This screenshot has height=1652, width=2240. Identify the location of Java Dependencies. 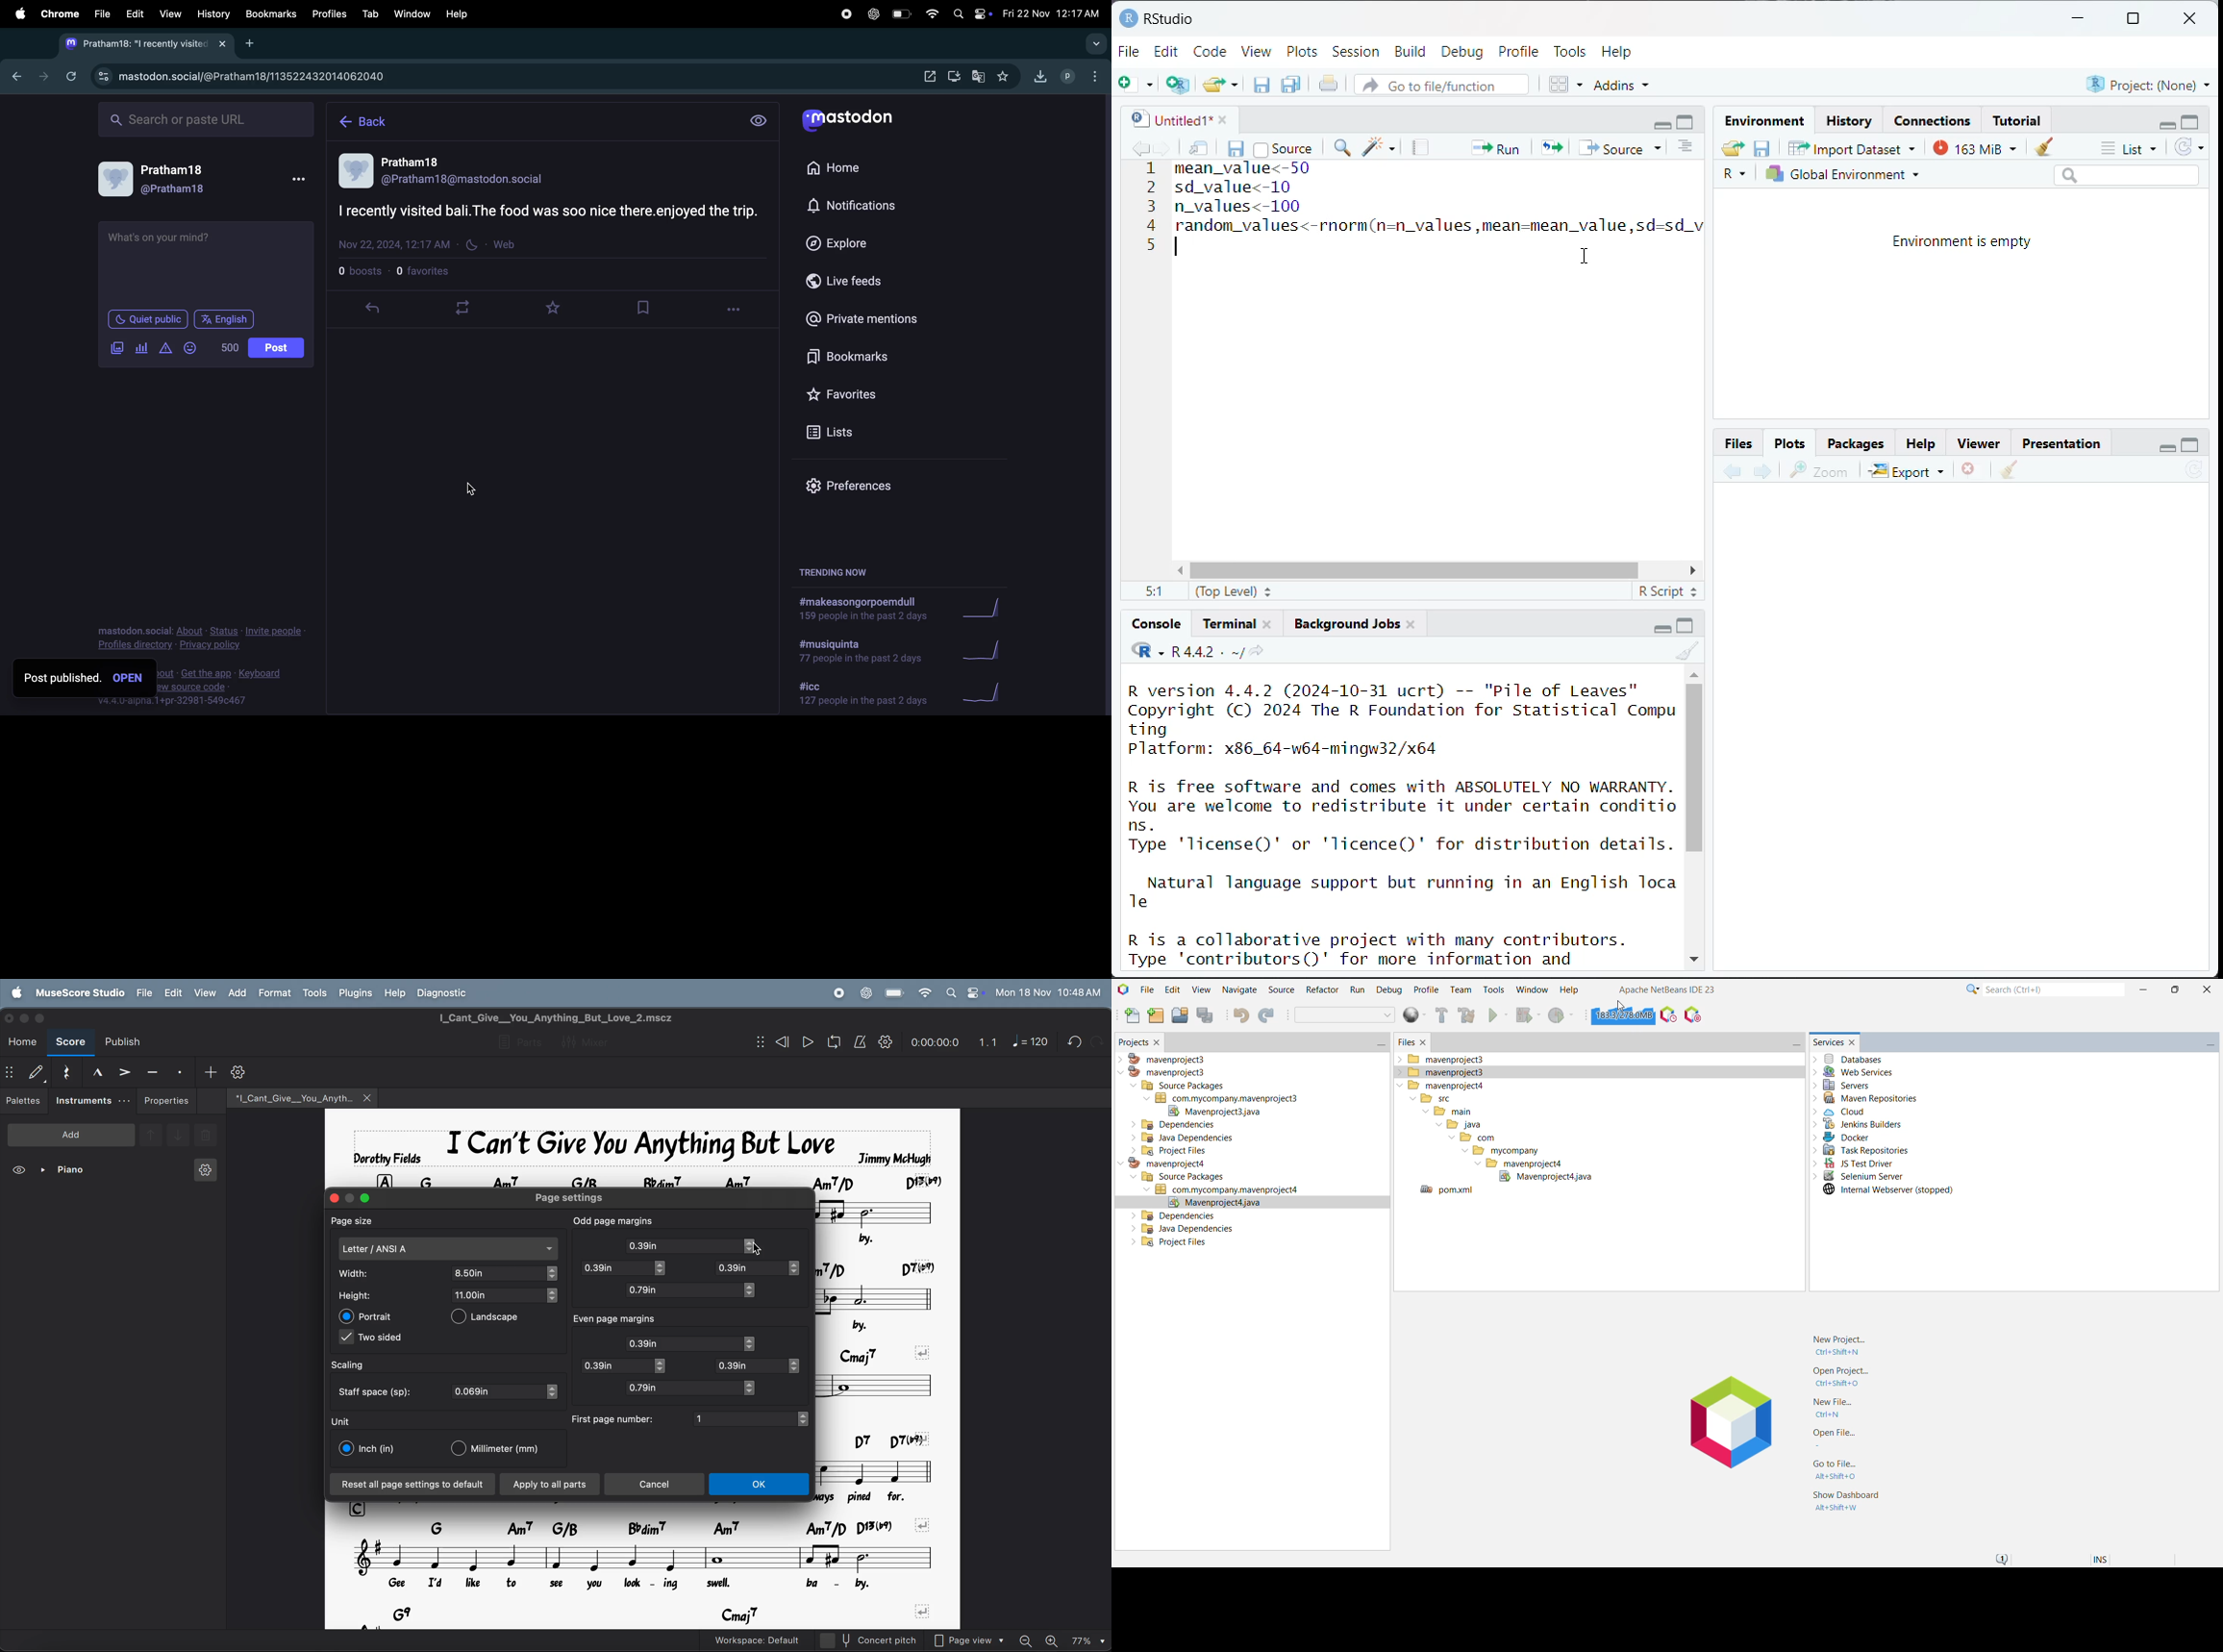
(1182, 1230).